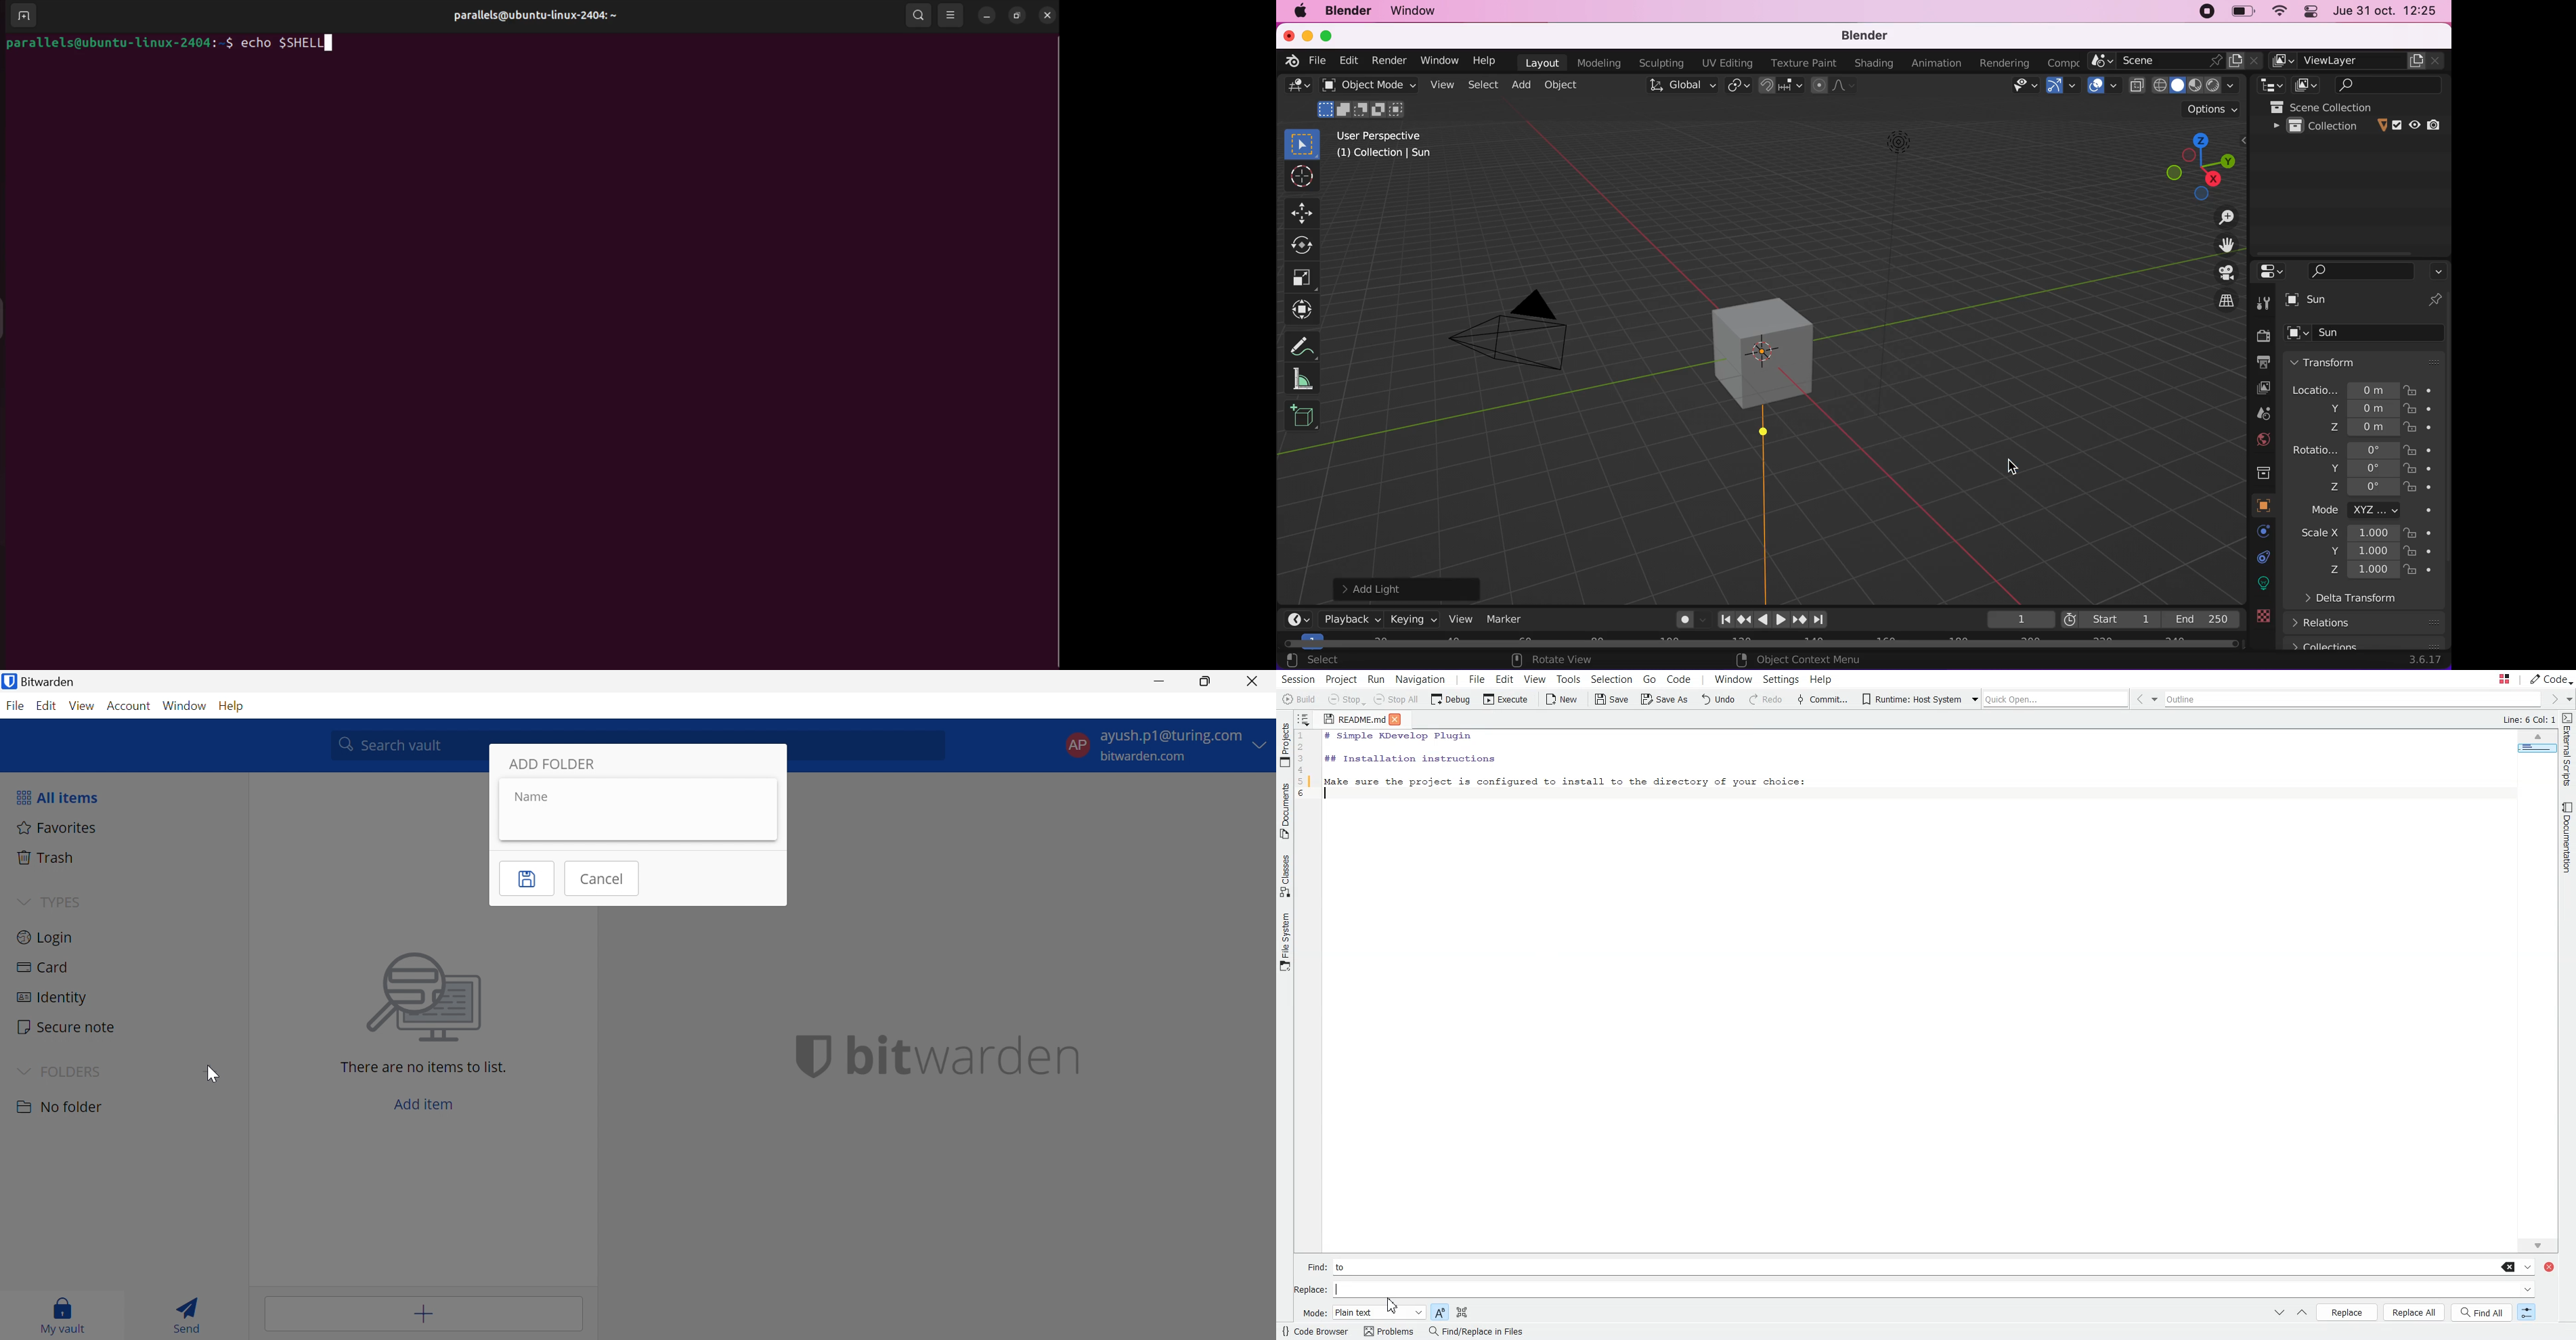 The height and width of the screenshot is (1344, 2576). Describe the element at coordinates (1293, 62) in the screenshot. I see `blender logo` at that location.